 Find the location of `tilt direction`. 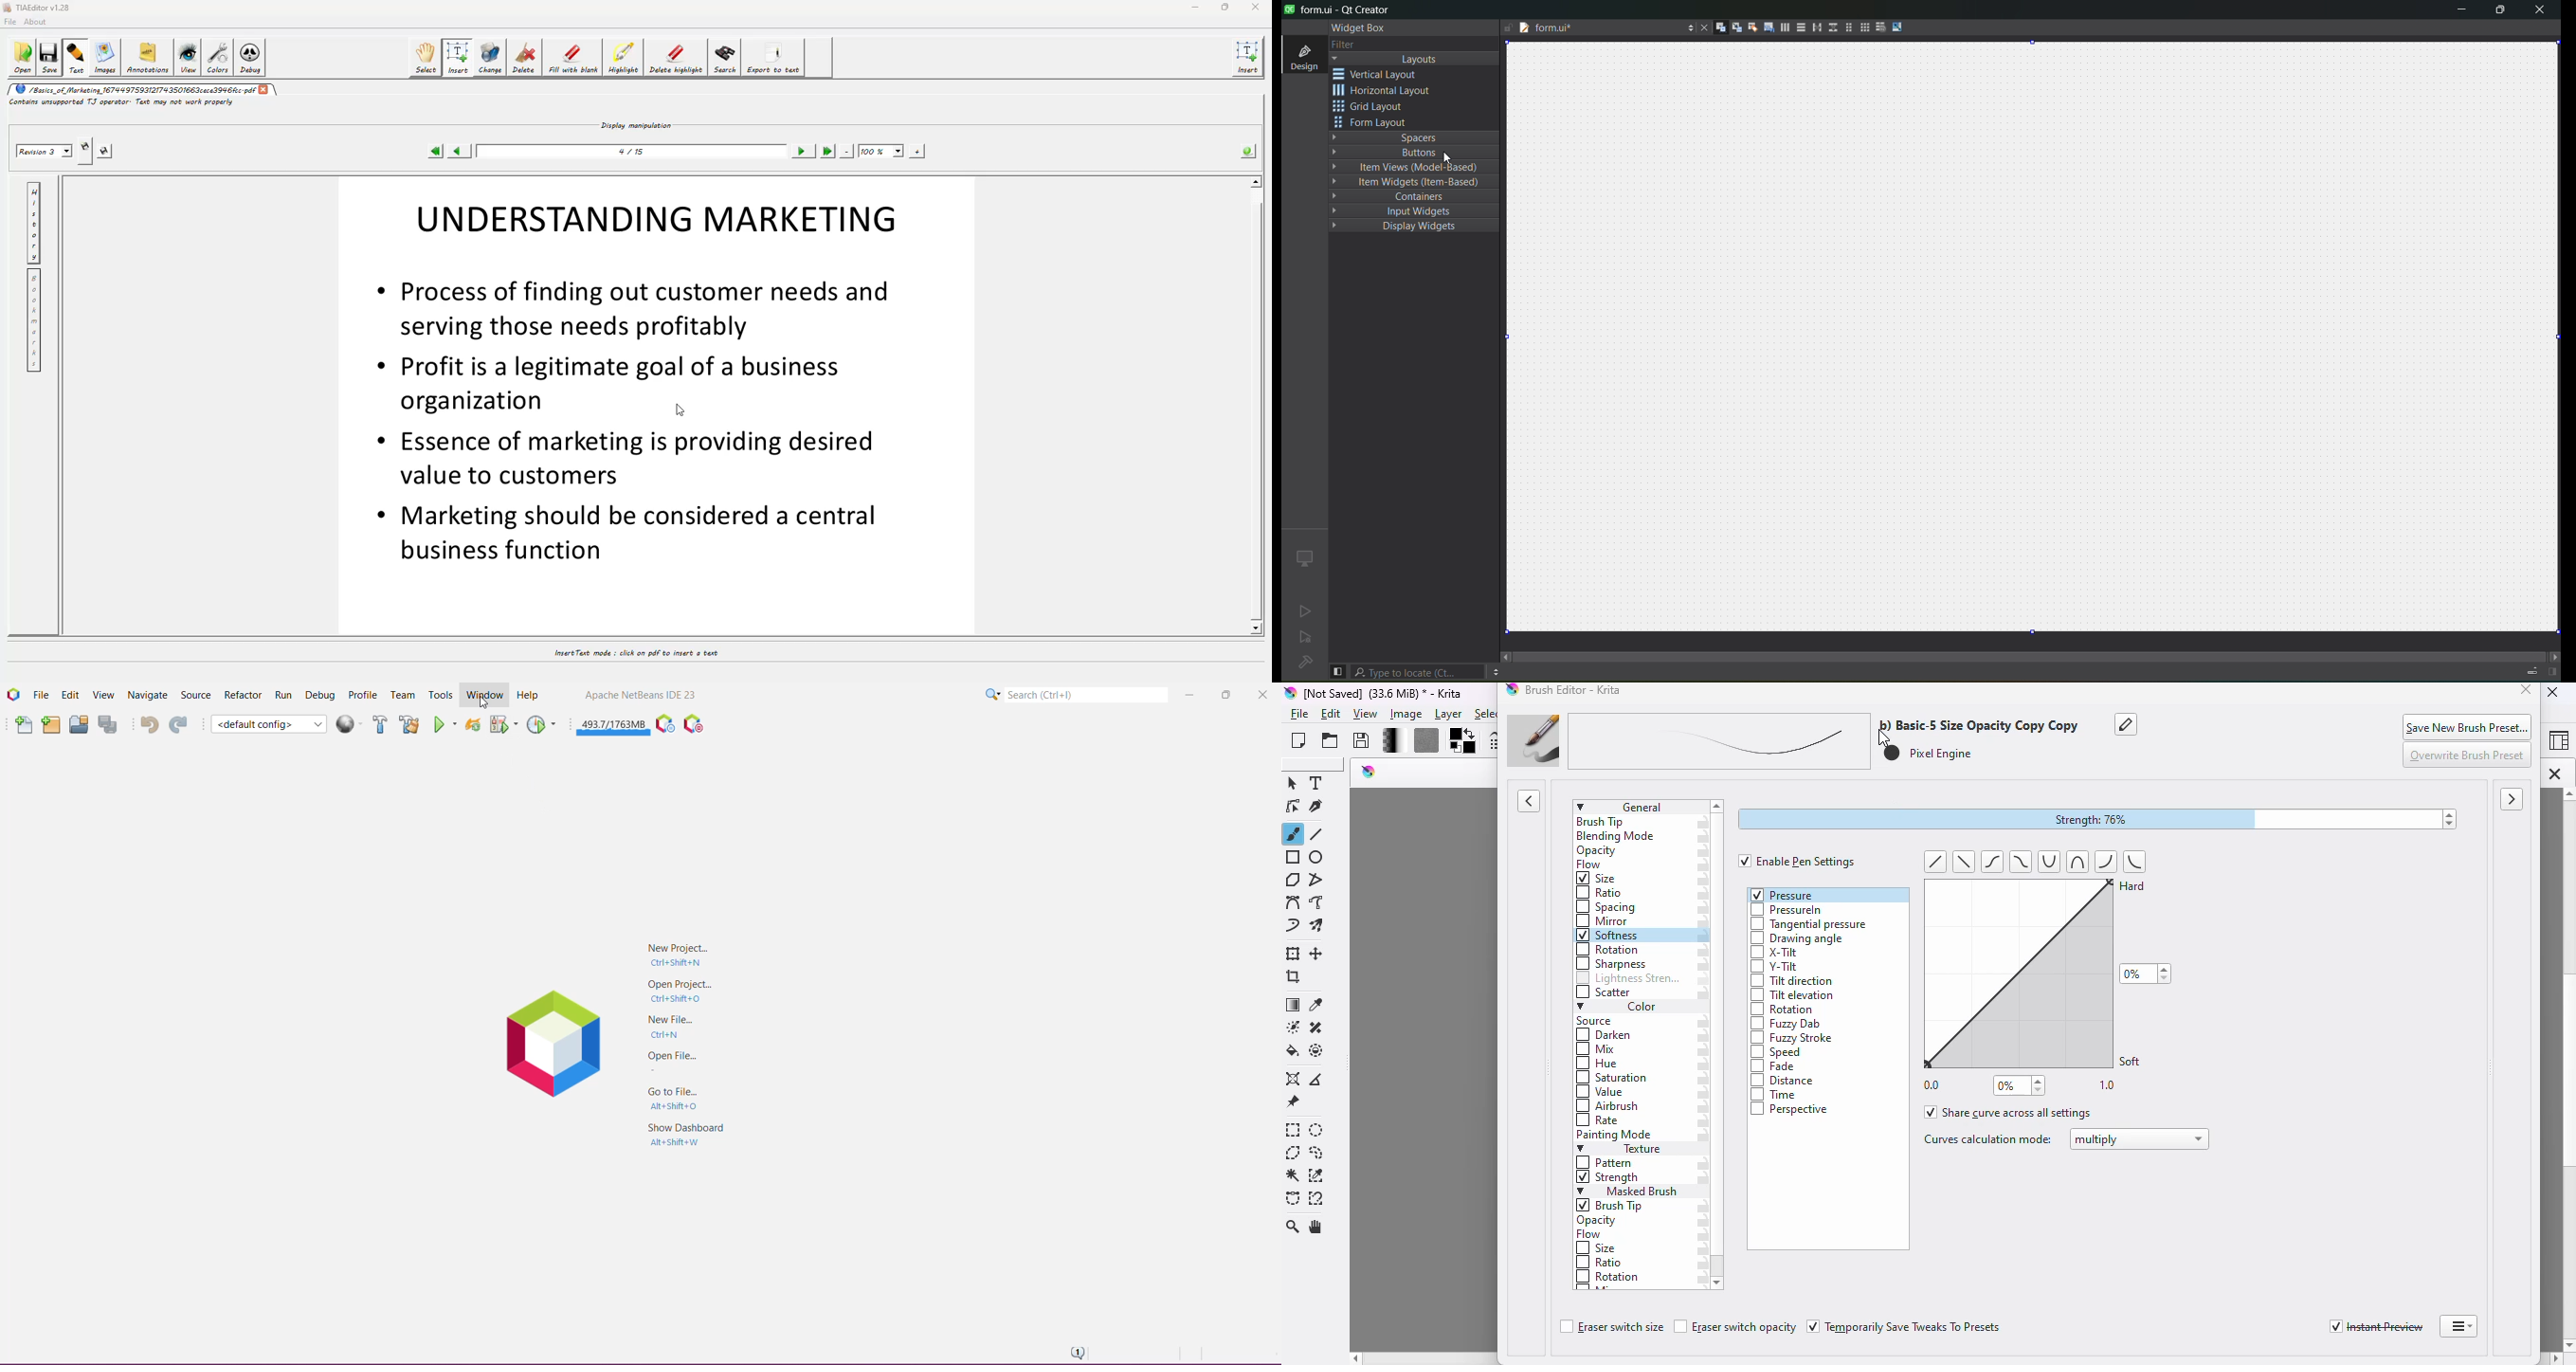

tilt direction is located at coordinates (1792, 981).